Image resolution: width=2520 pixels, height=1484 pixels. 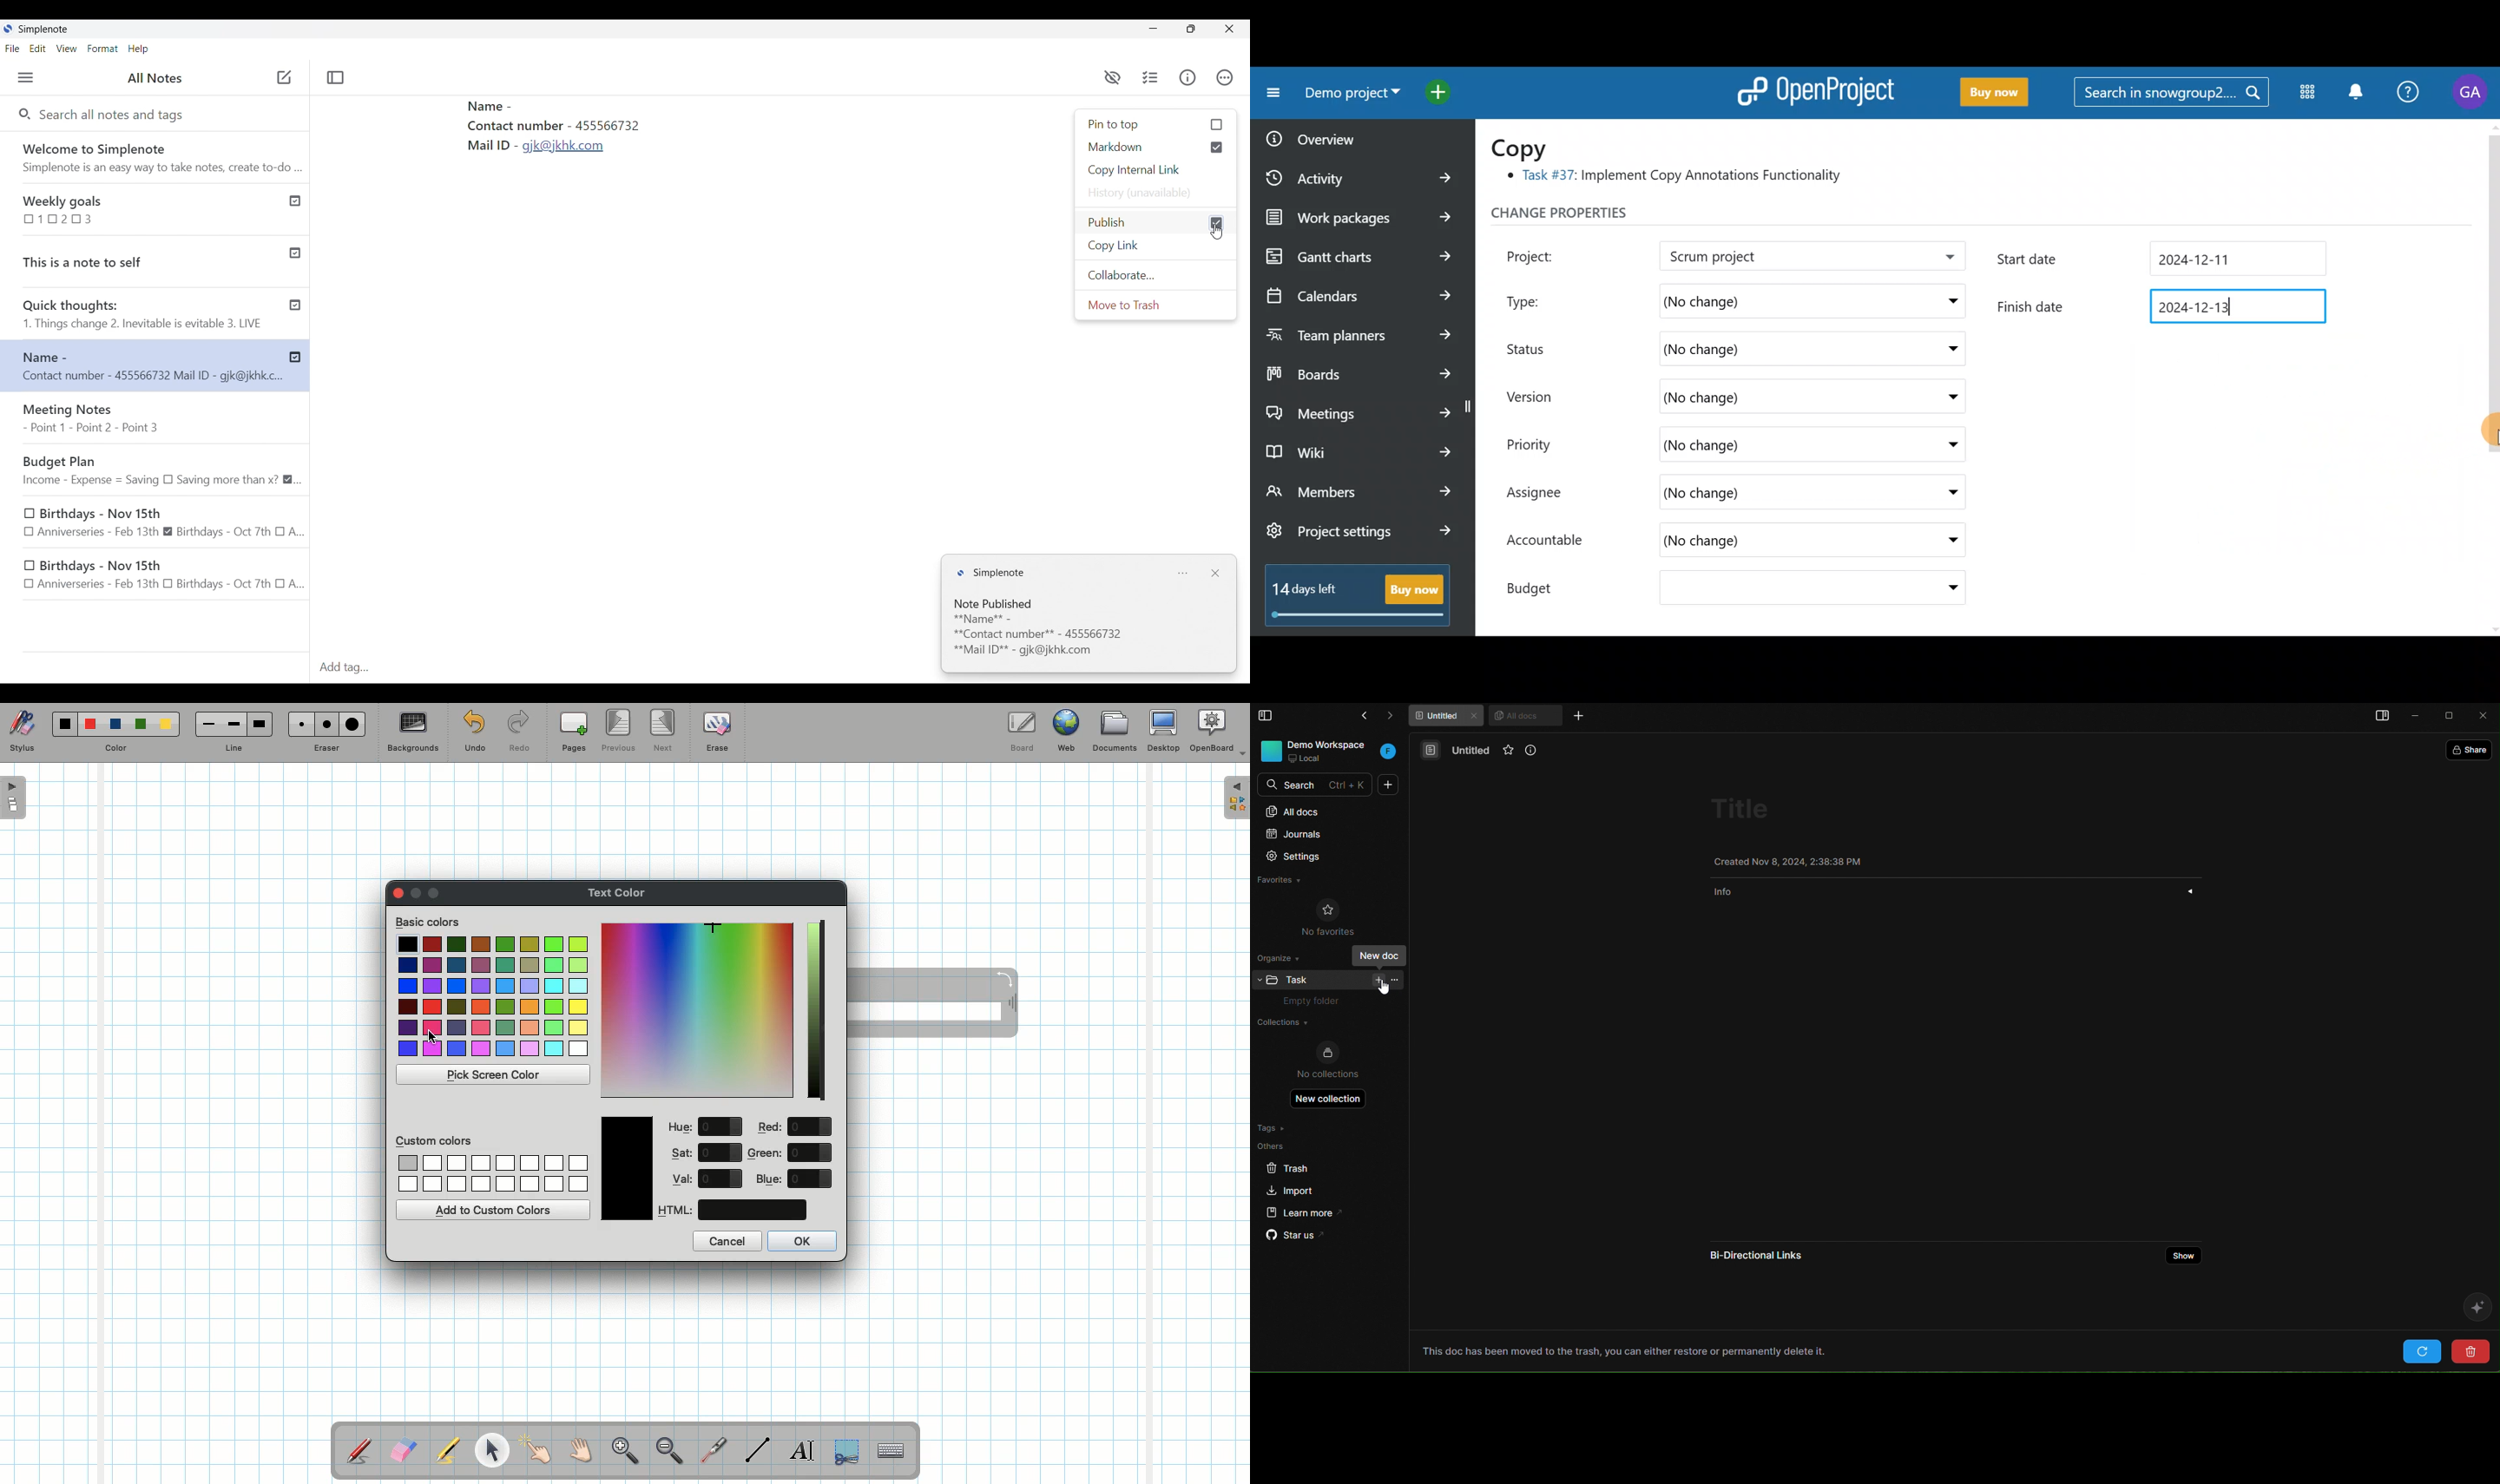 I want to click on Version drop down, so click(x=1947, y=396).